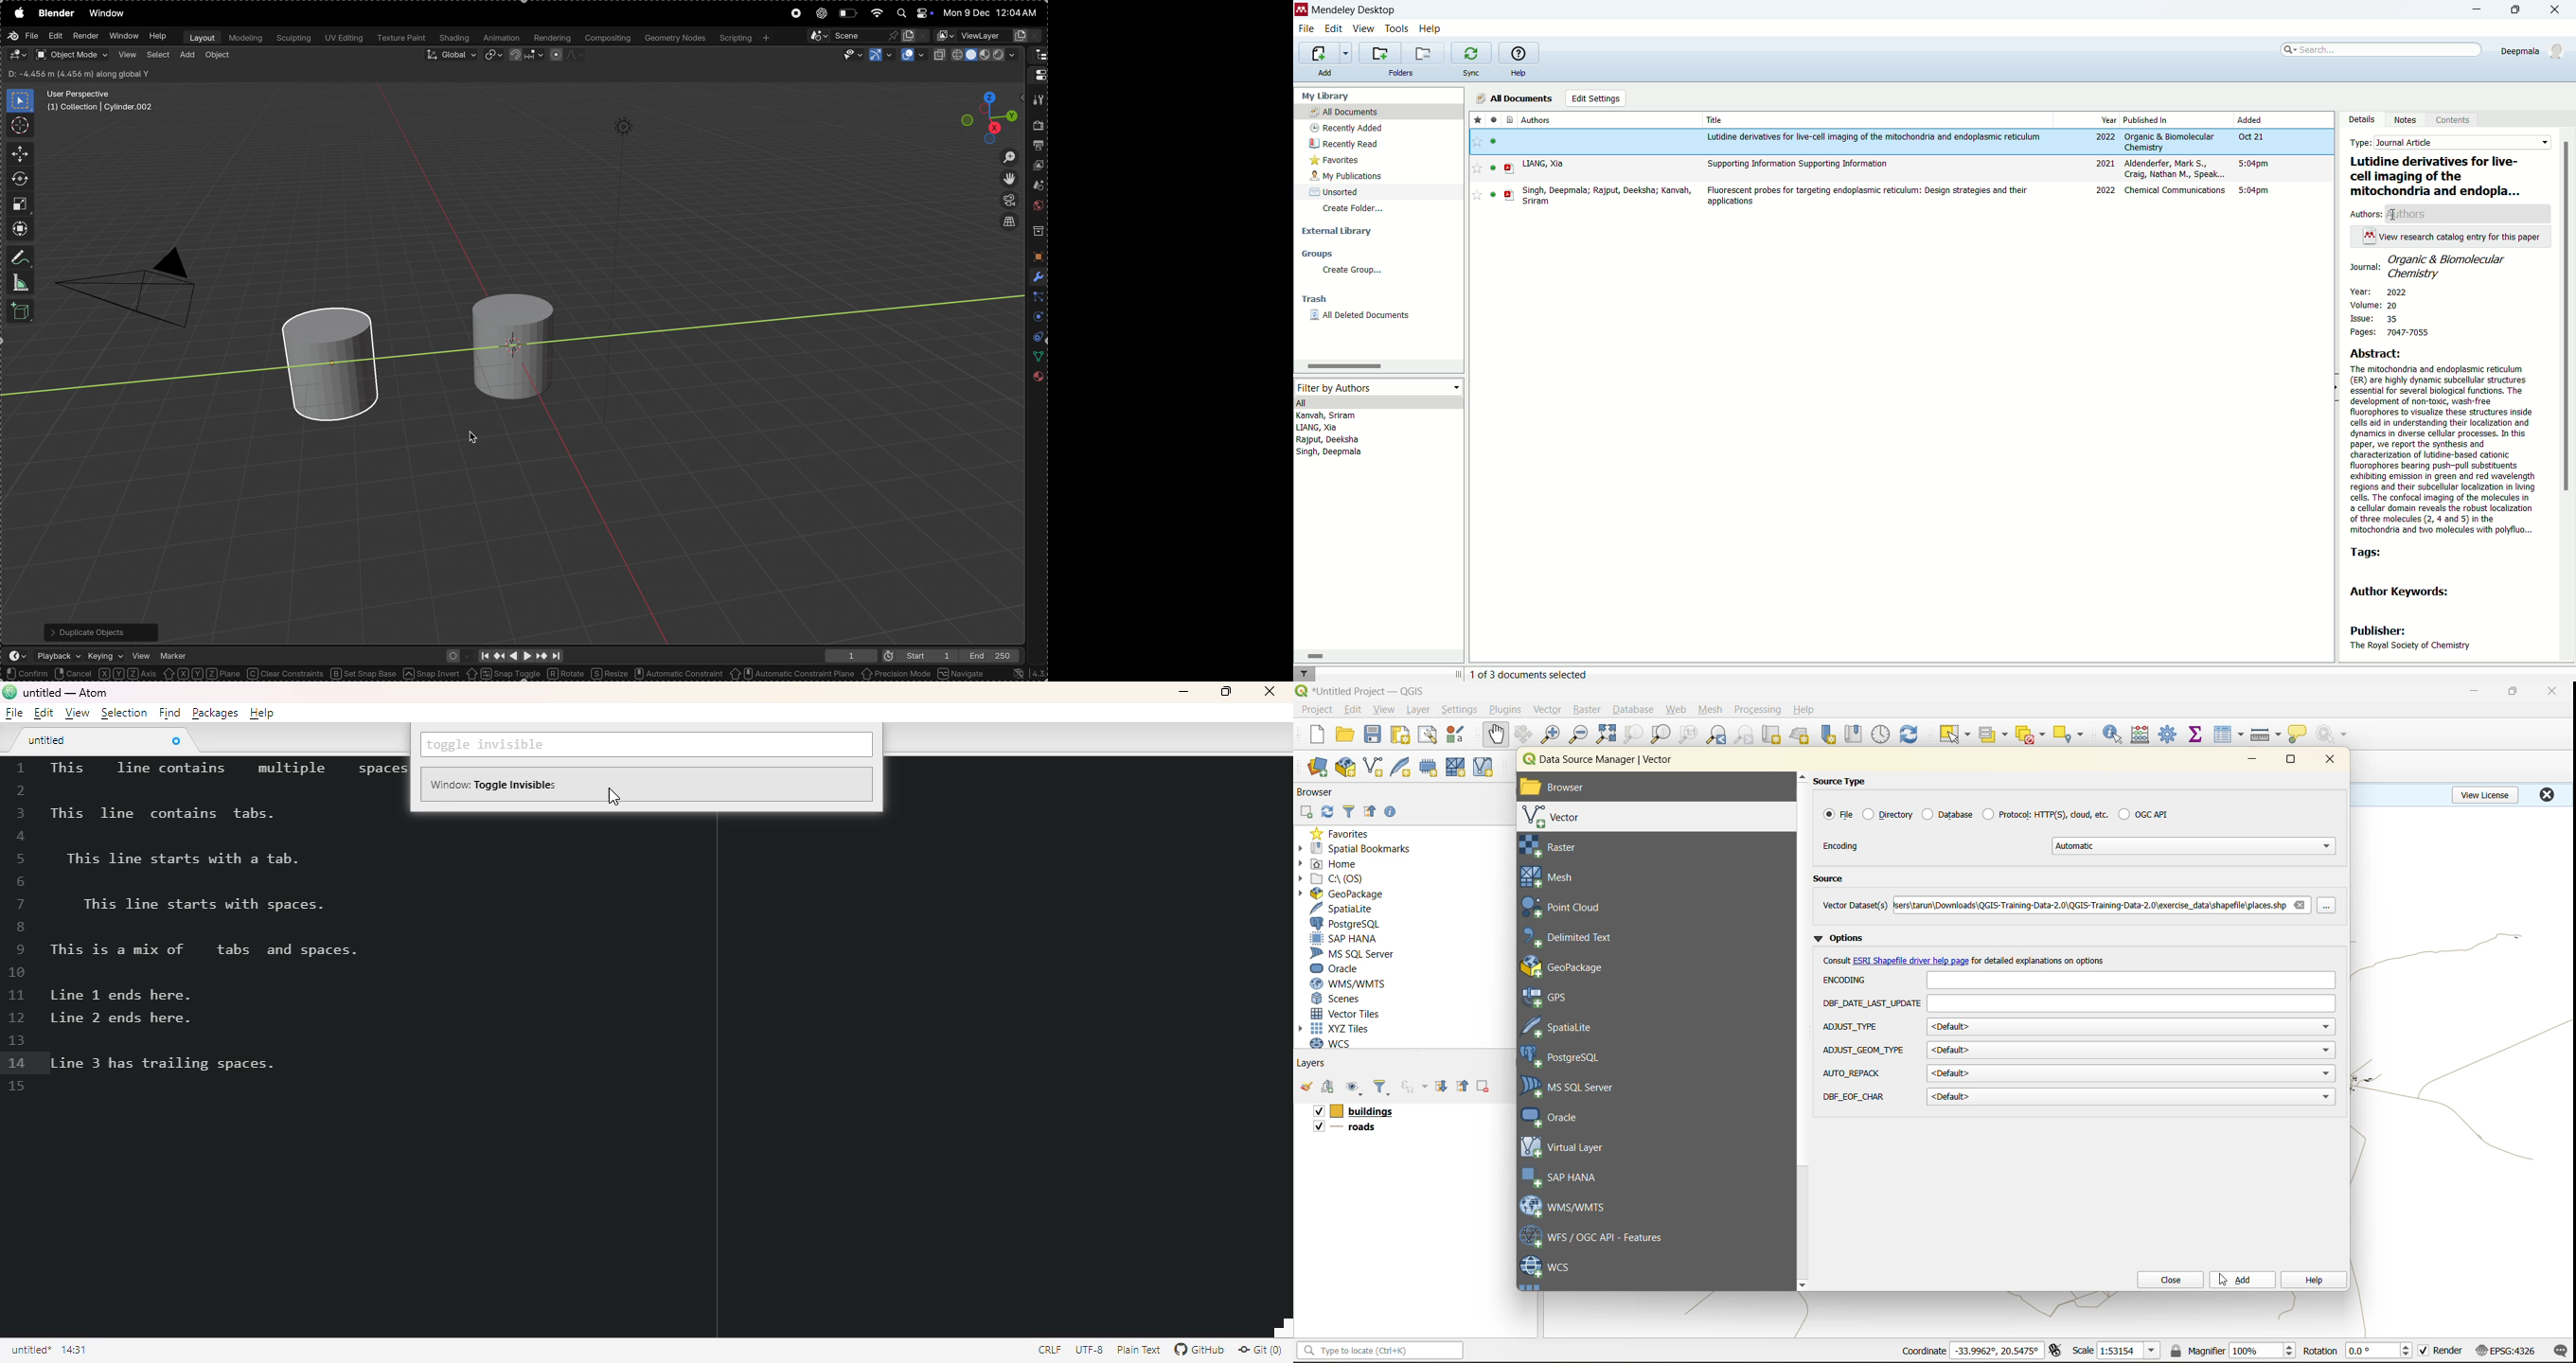 Image resolution: width=2576 pixels, height=1372 pixels. I want to click on record, so click(795, 14).